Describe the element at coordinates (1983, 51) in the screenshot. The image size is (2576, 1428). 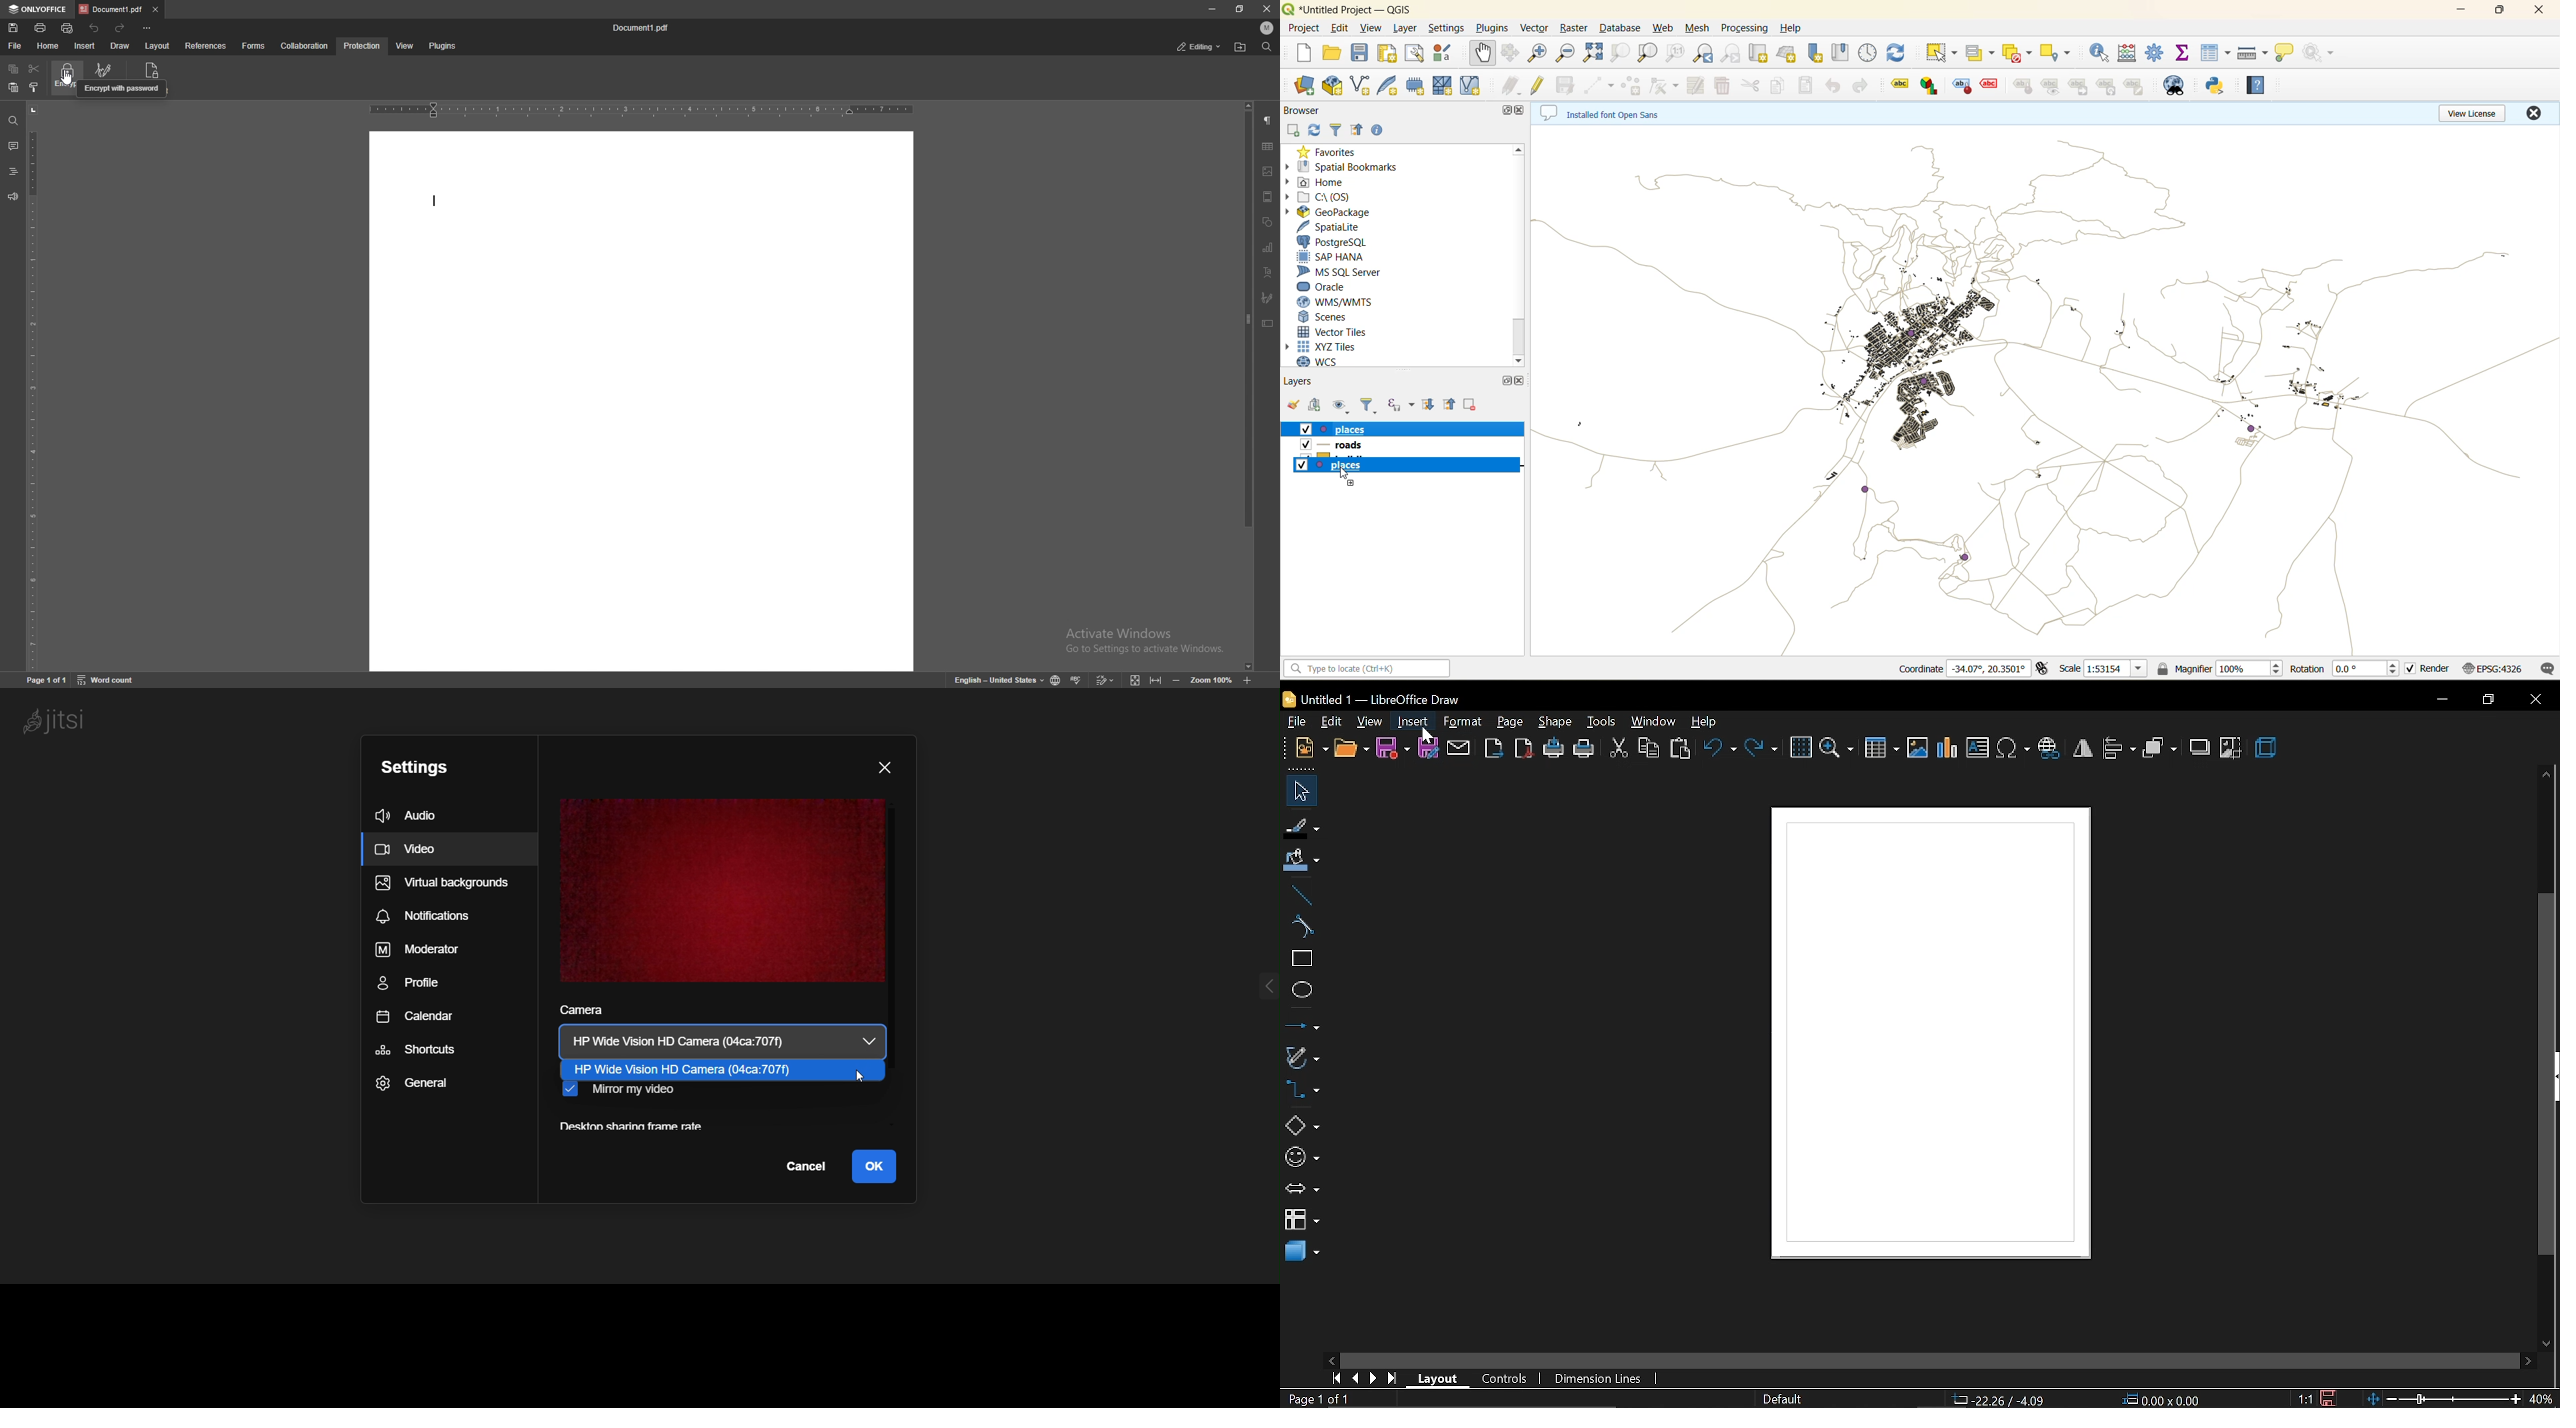
I see `select value` at that location.